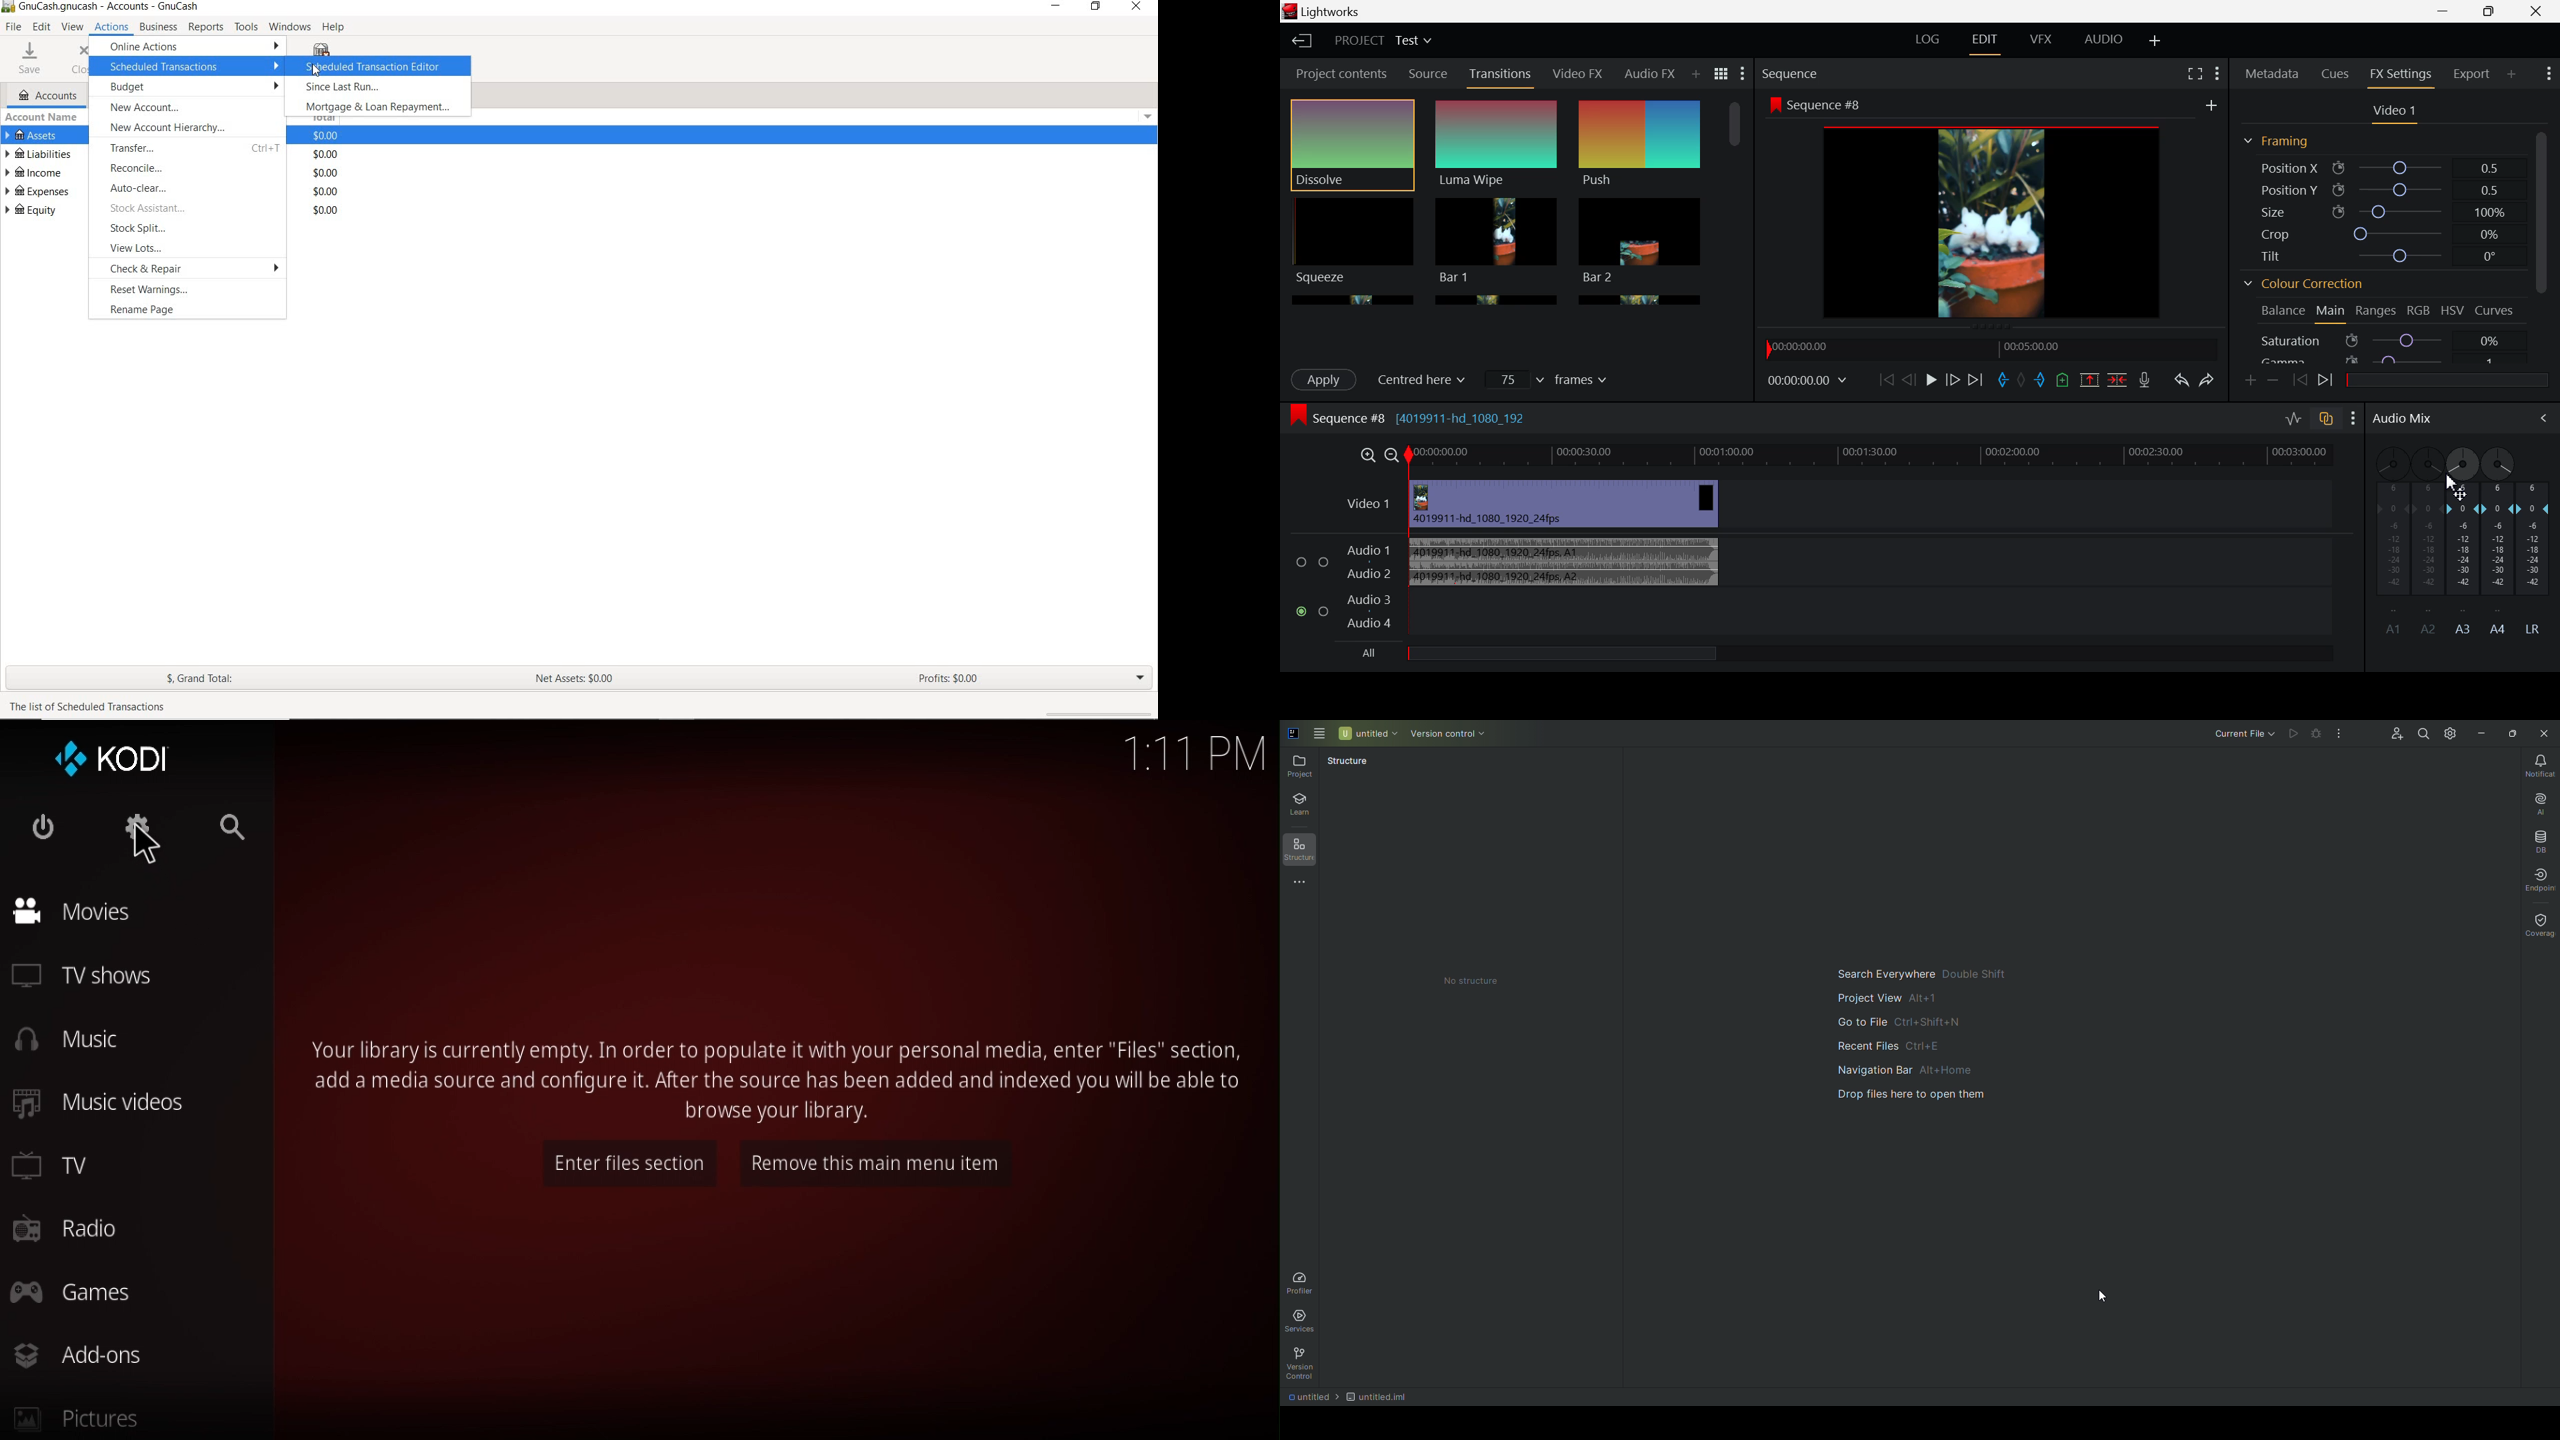 Image resolution: width=2576 pixels, height=1456 pixels. I want to click on Luma Wipe, so click(1497, 145).